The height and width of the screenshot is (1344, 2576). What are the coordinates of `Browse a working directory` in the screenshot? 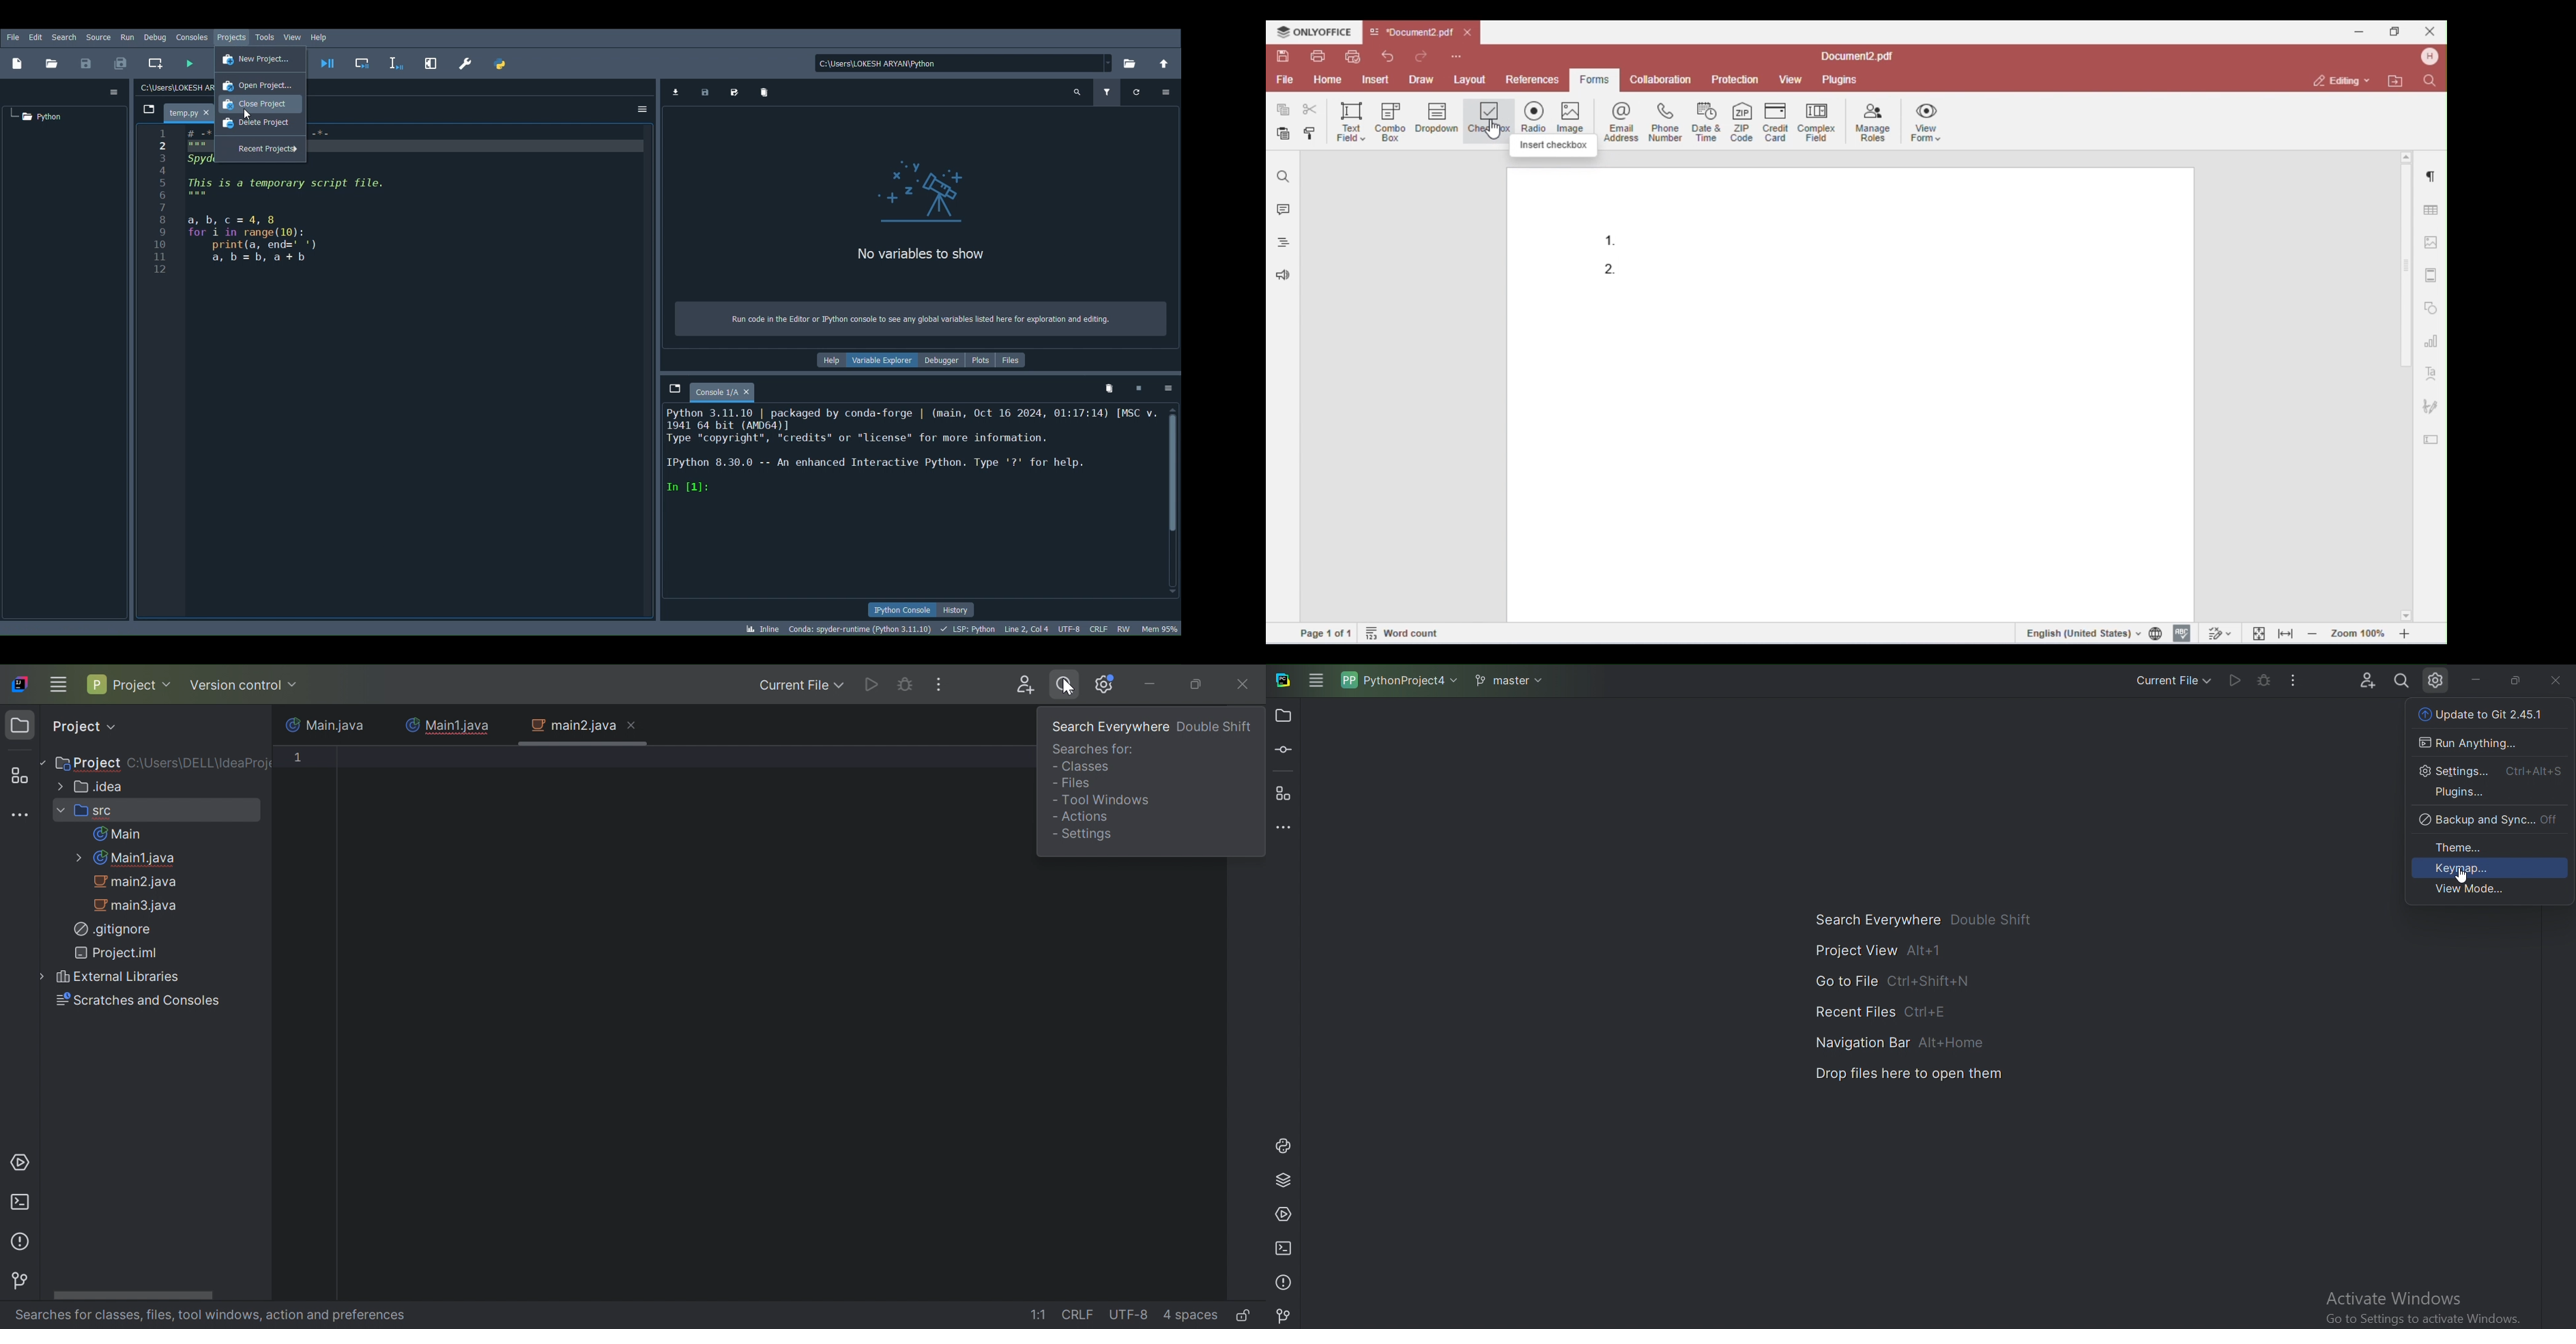 It's located at (1134, 65).